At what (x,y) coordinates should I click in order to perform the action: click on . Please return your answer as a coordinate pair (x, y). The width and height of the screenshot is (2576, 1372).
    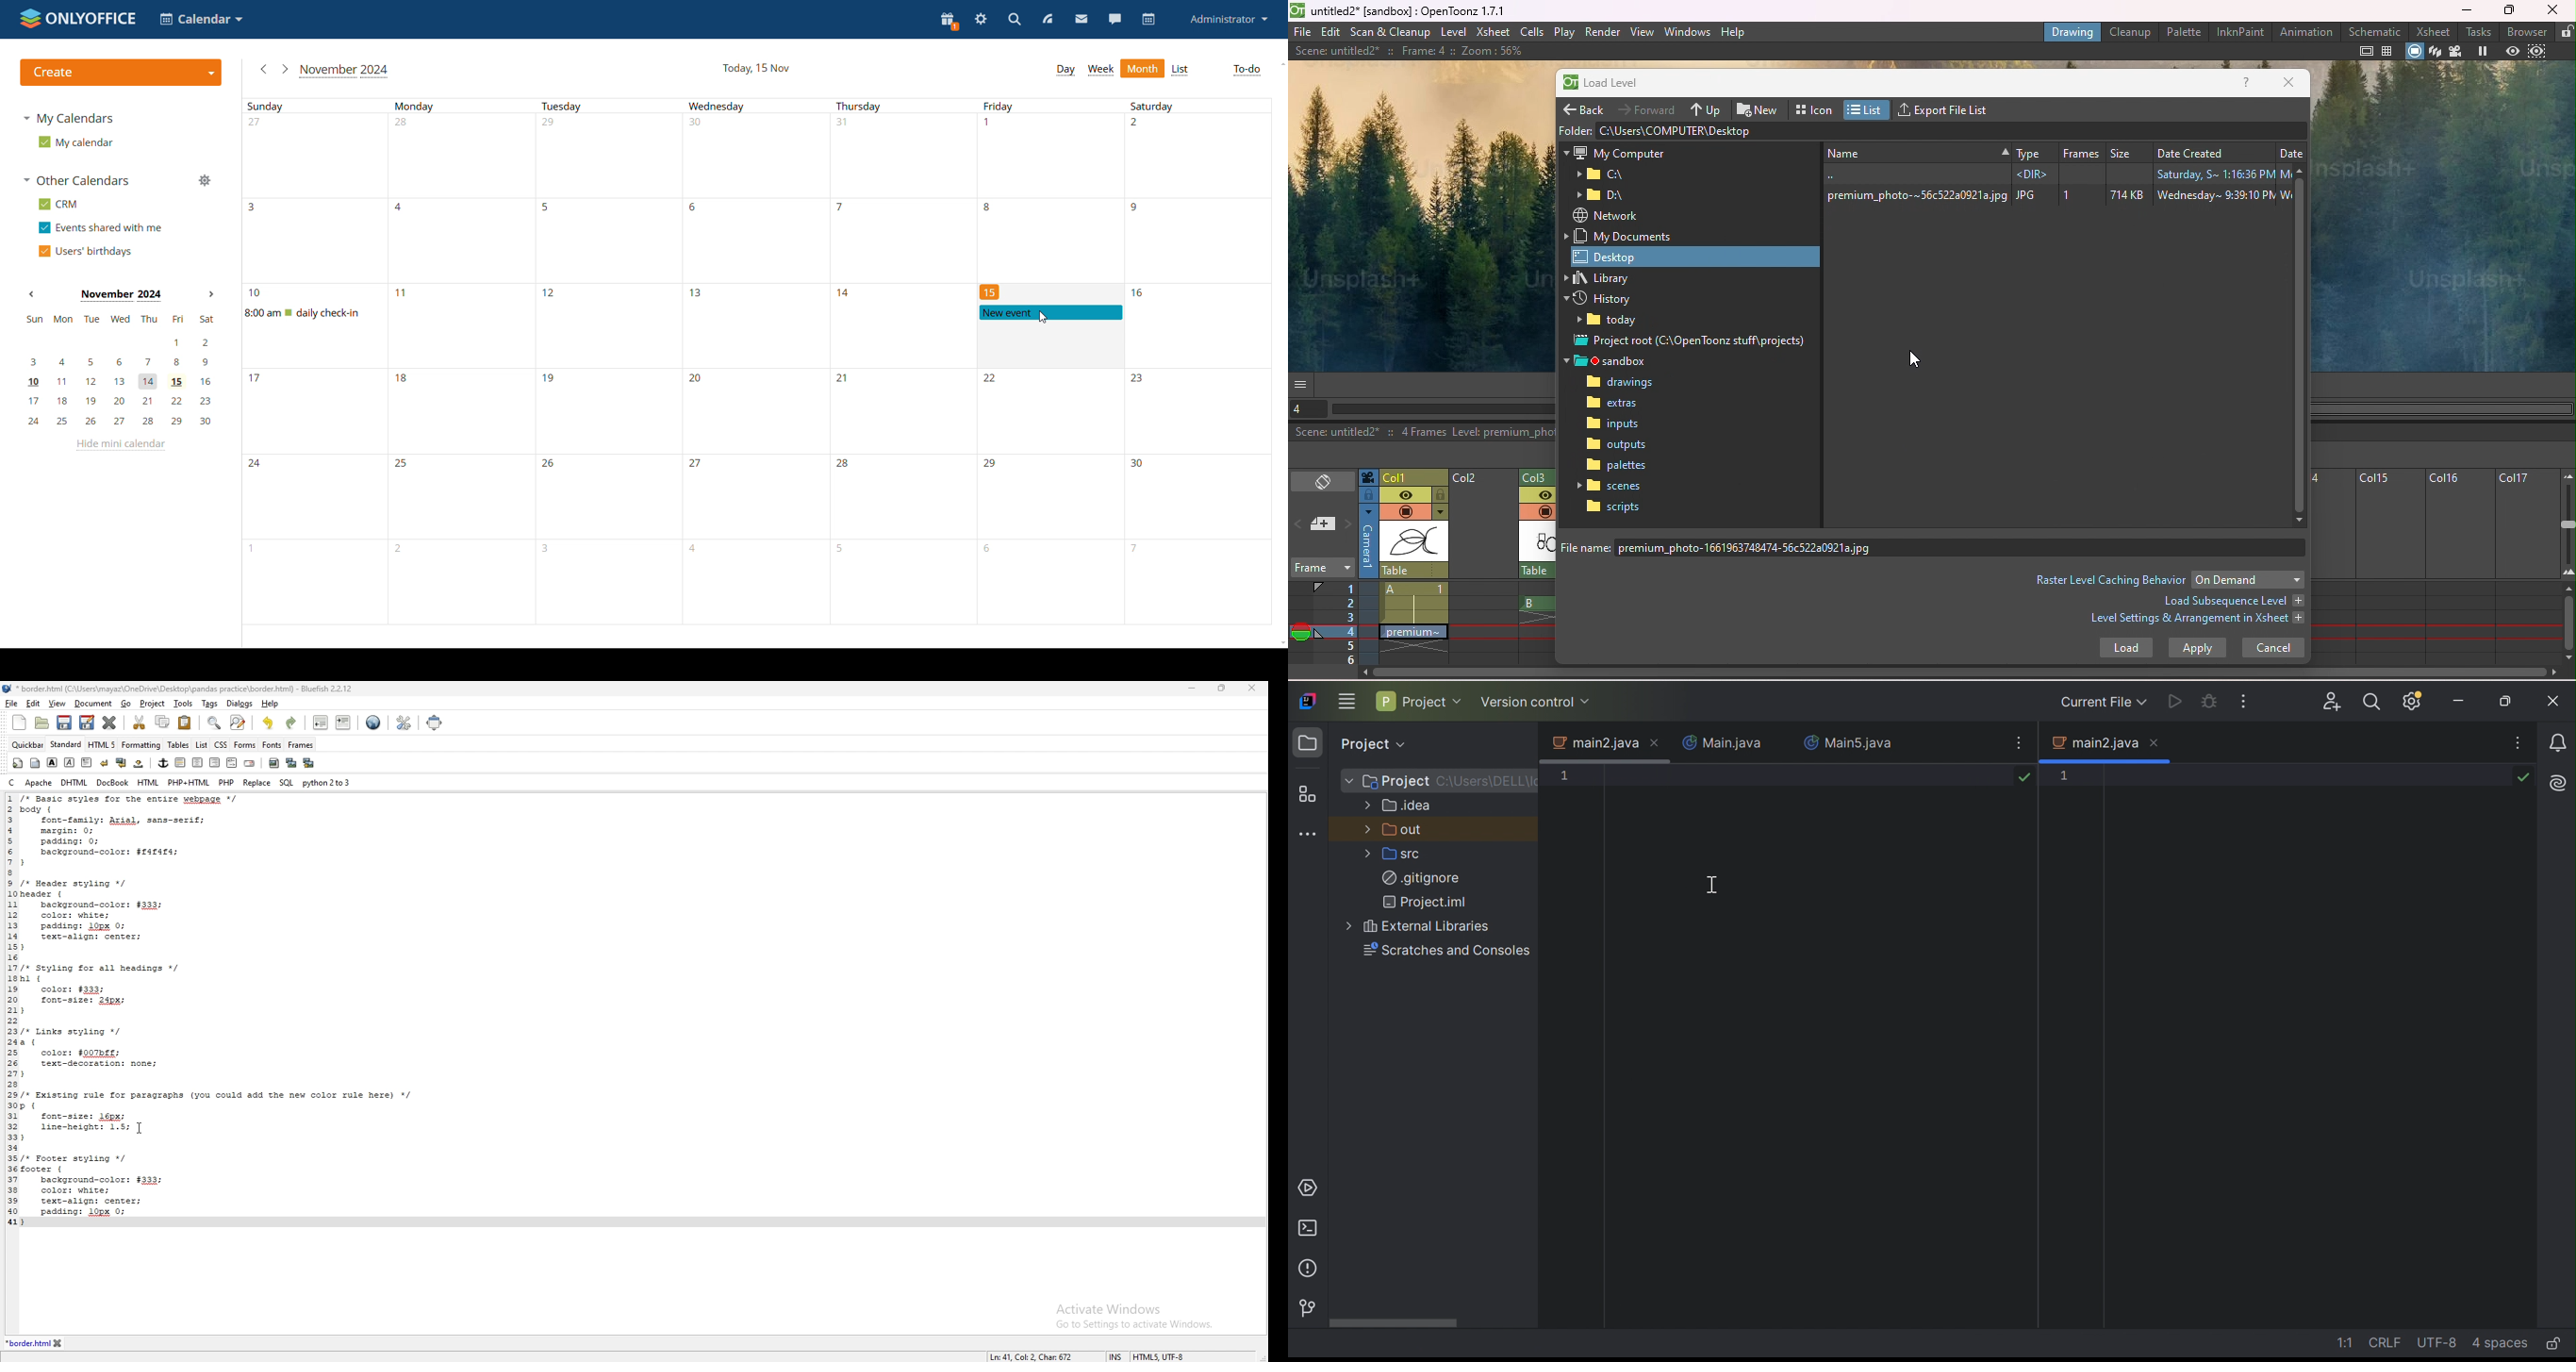
    Looking at the image, I should click on (257, 465).